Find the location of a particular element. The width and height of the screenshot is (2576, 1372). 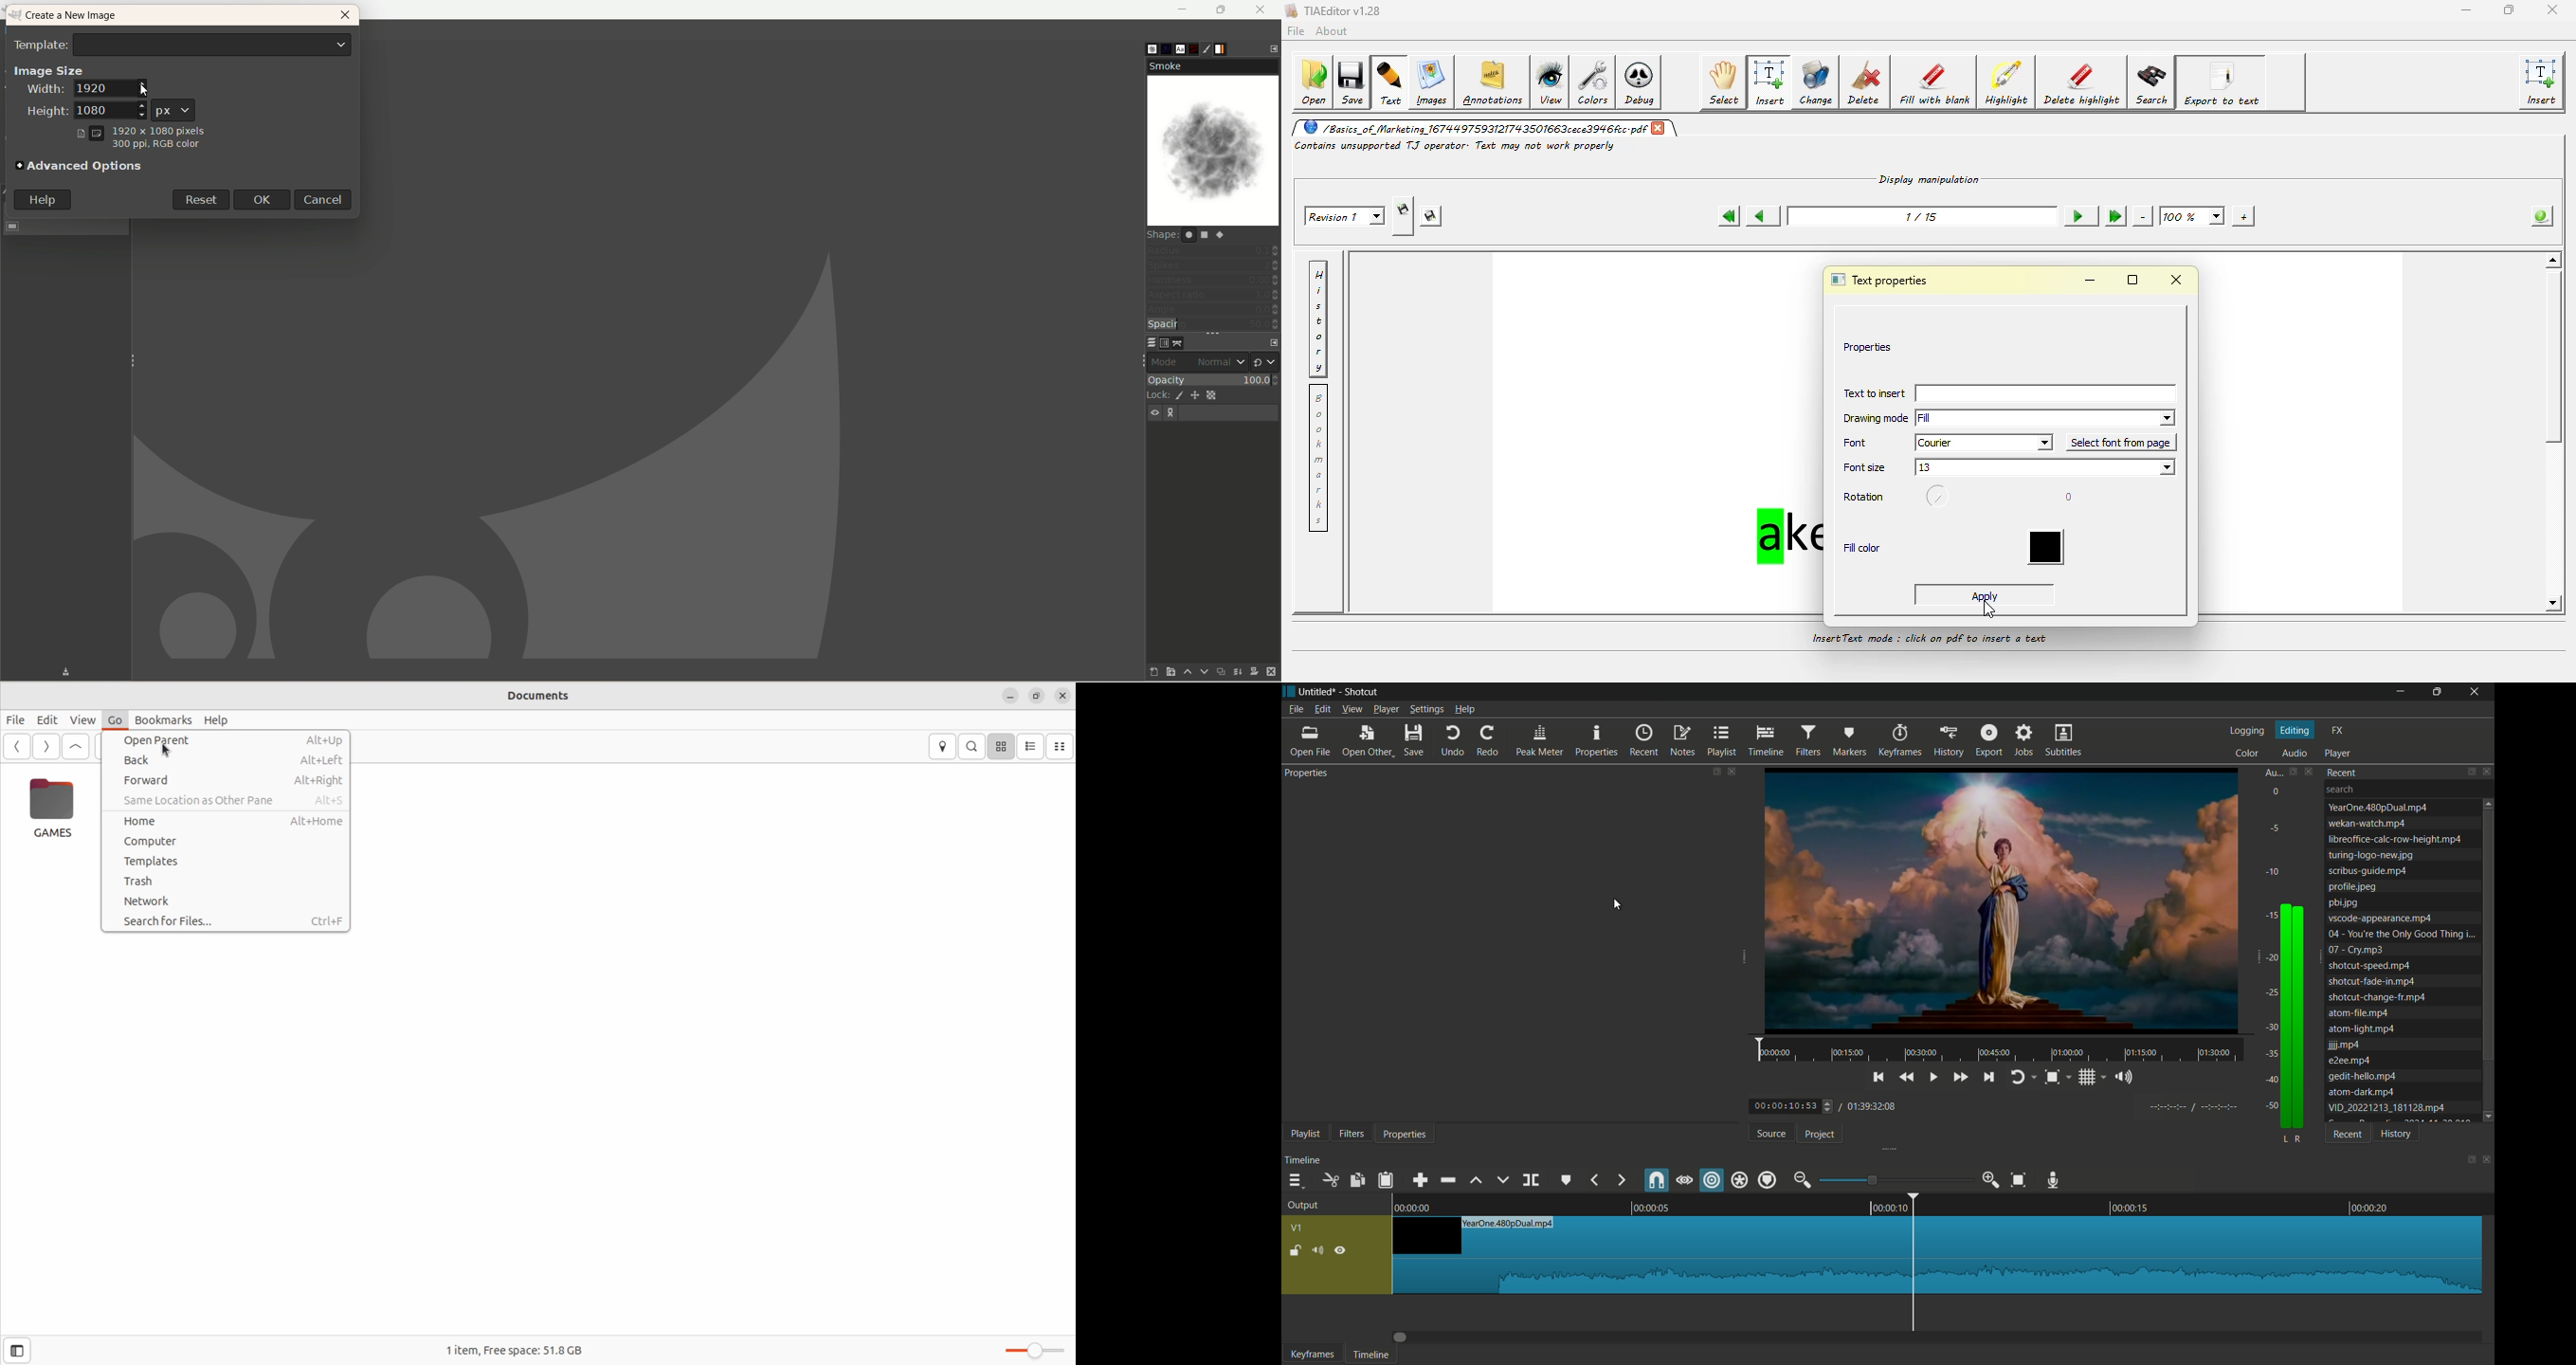

video in timeline is located at coordinates (1937, 1255).